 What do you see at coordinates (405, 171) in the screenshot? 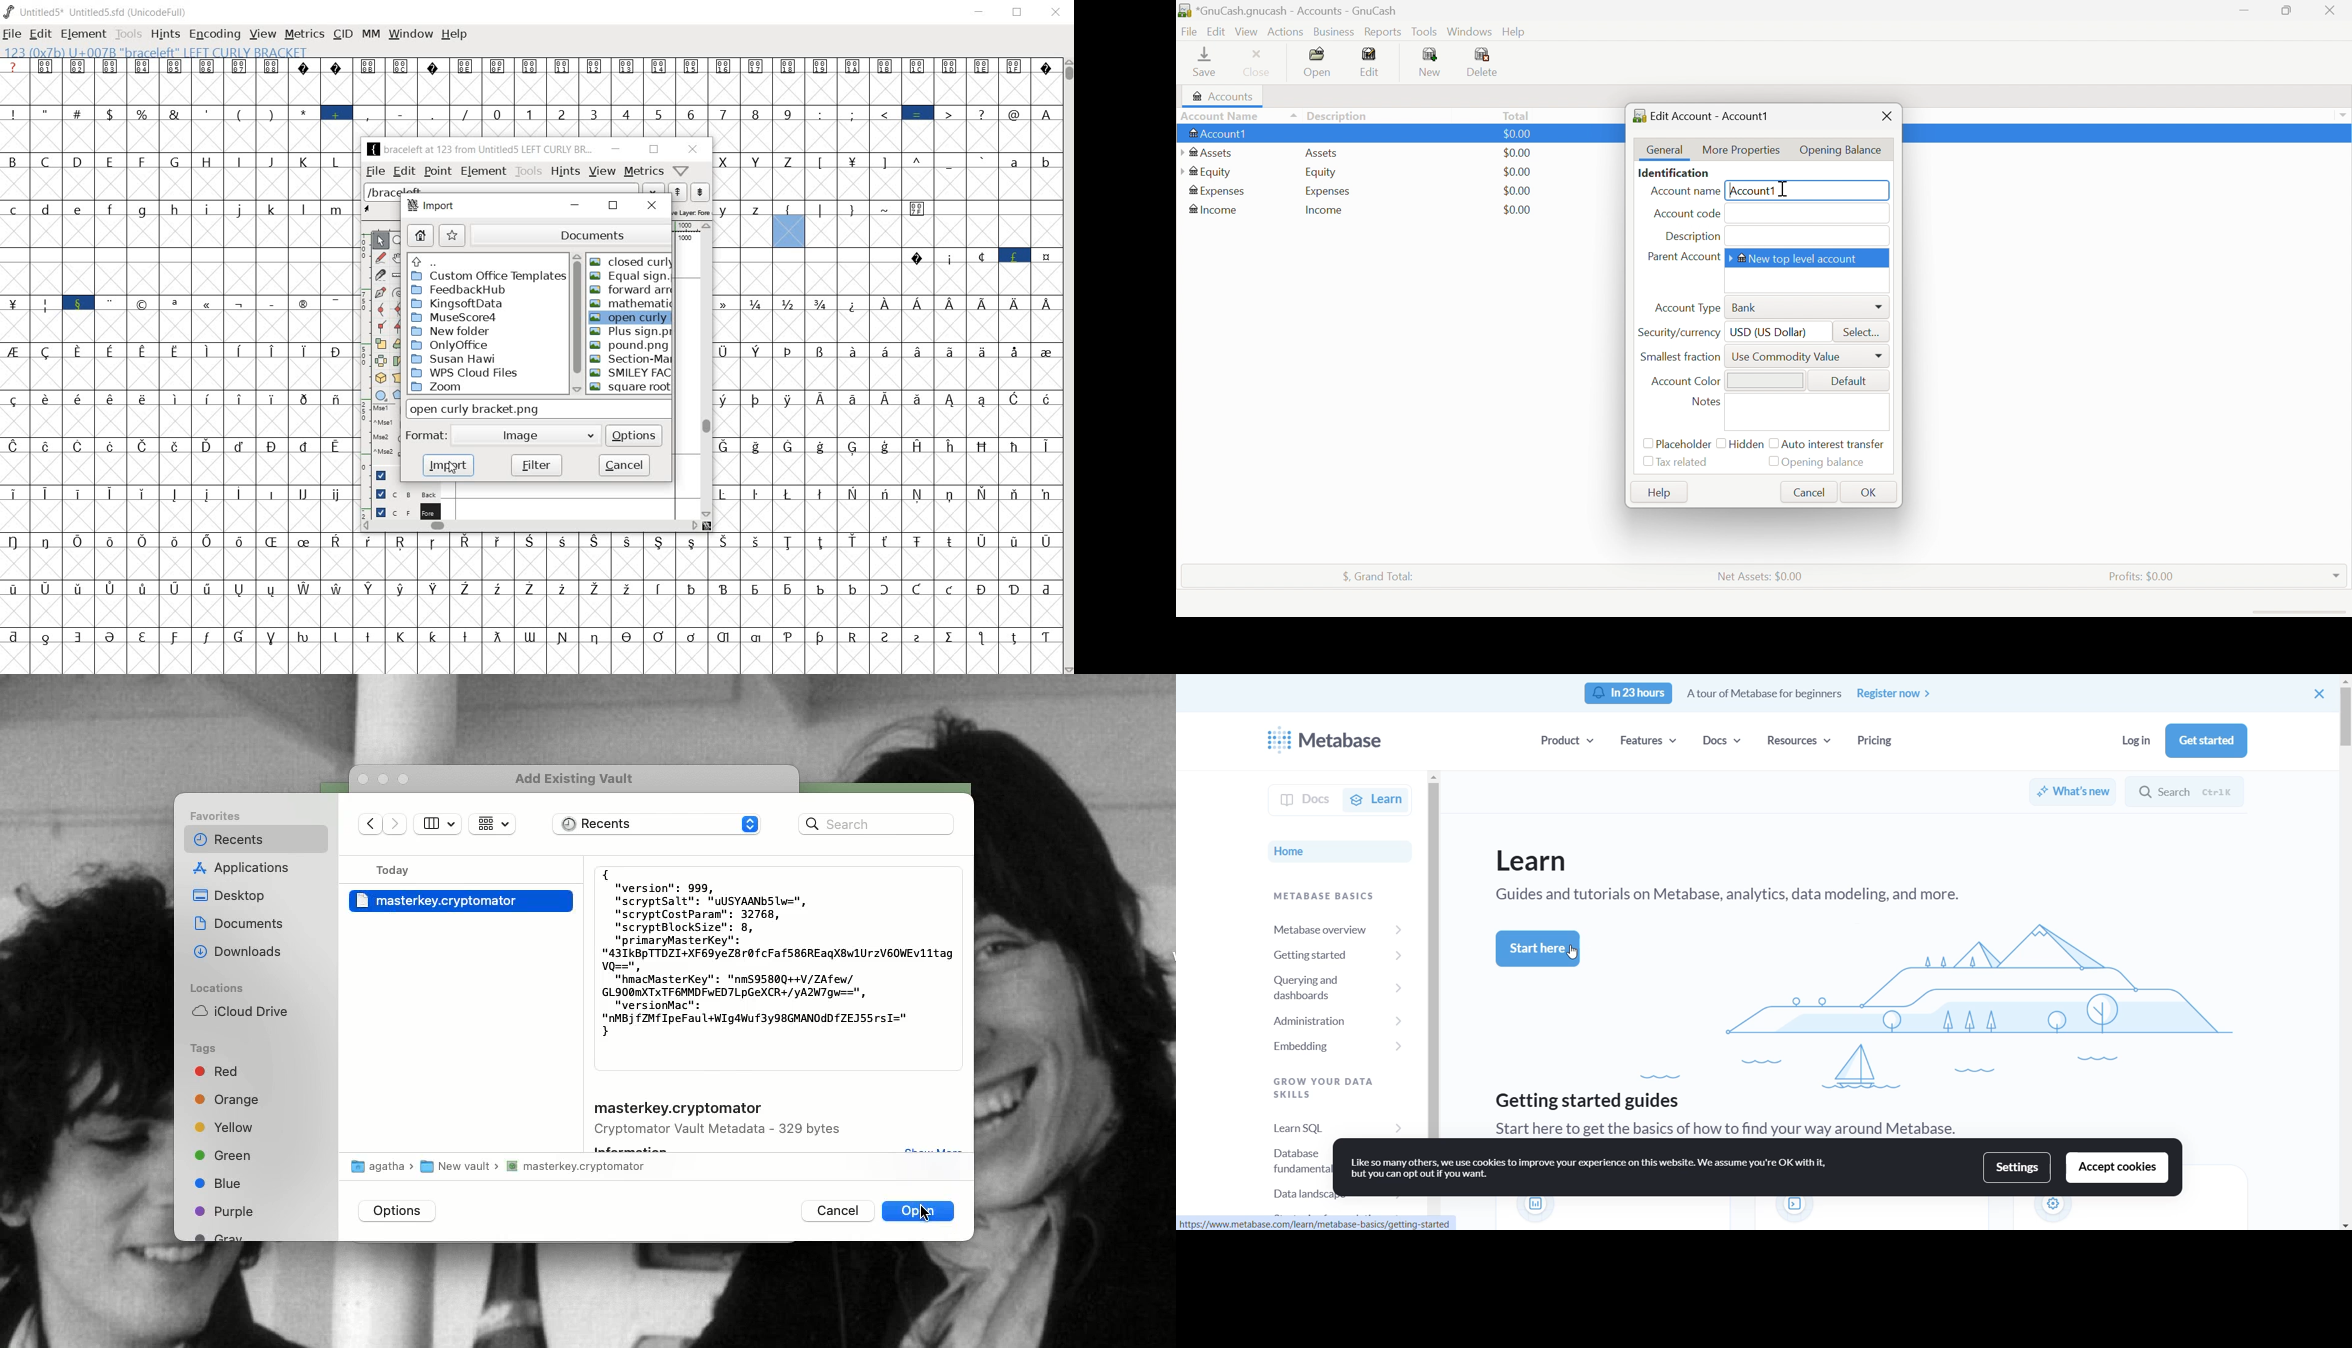
I see `edit` at bounding box center [405, 171].